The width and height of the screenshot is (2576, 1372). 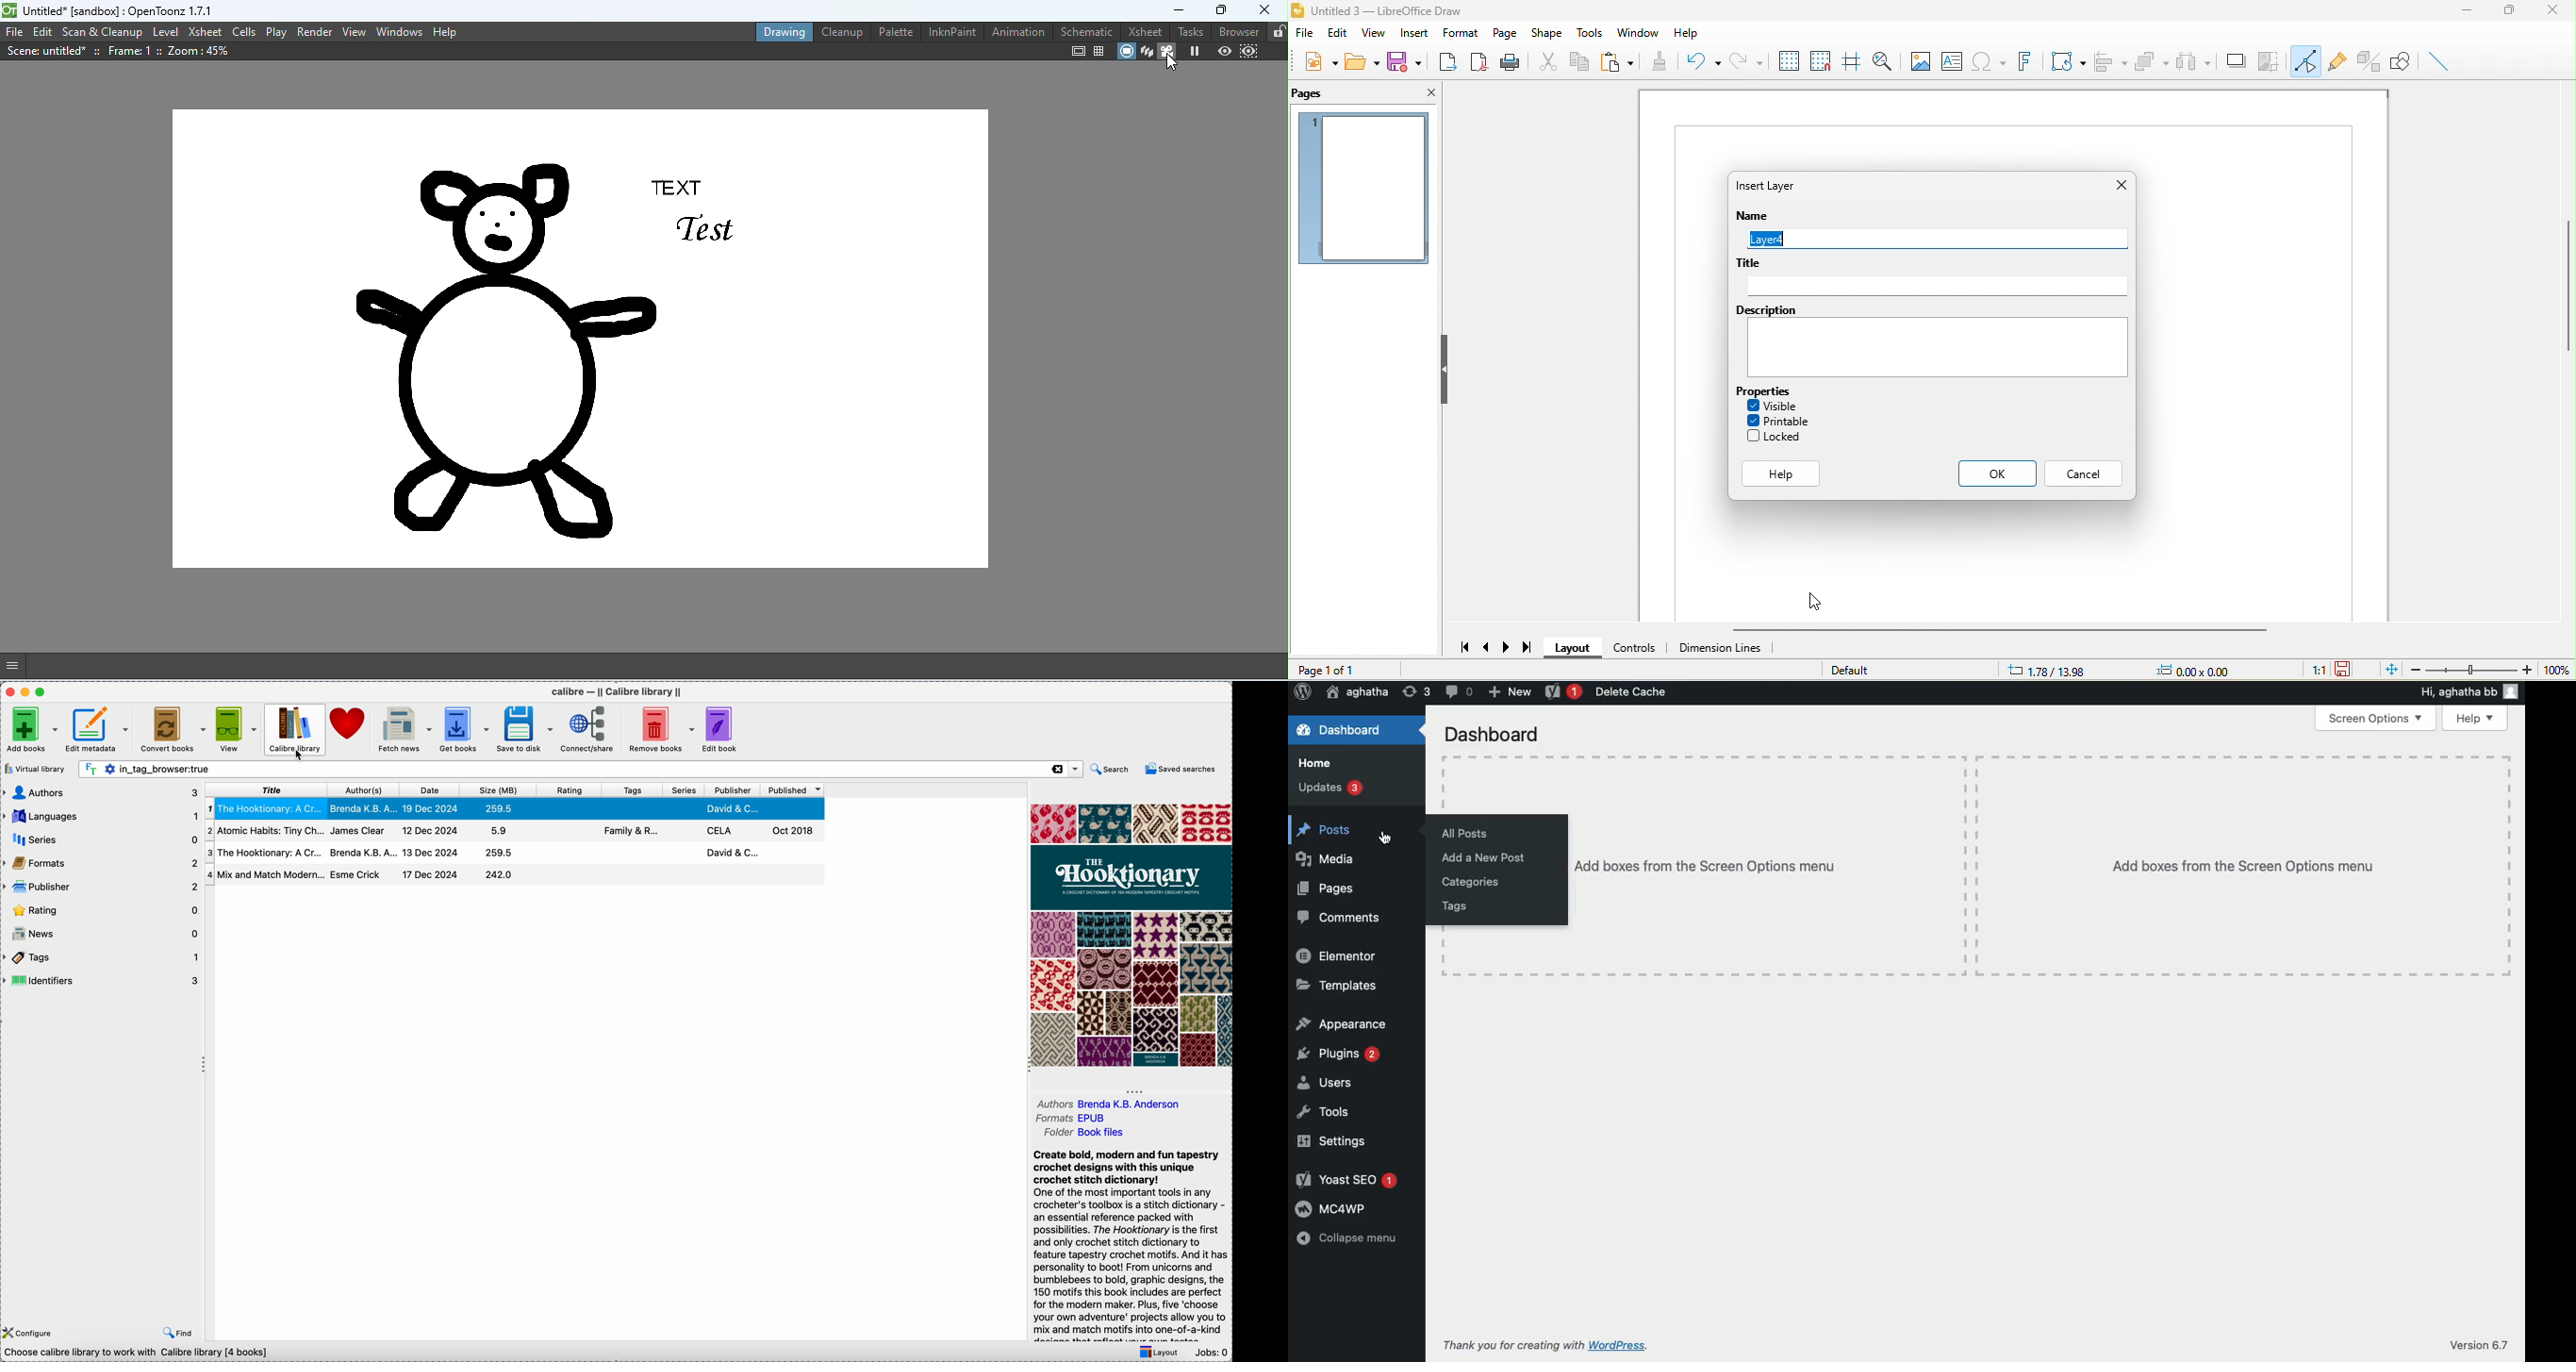 I want to click on saved searches, so click(x=1181, y=769).